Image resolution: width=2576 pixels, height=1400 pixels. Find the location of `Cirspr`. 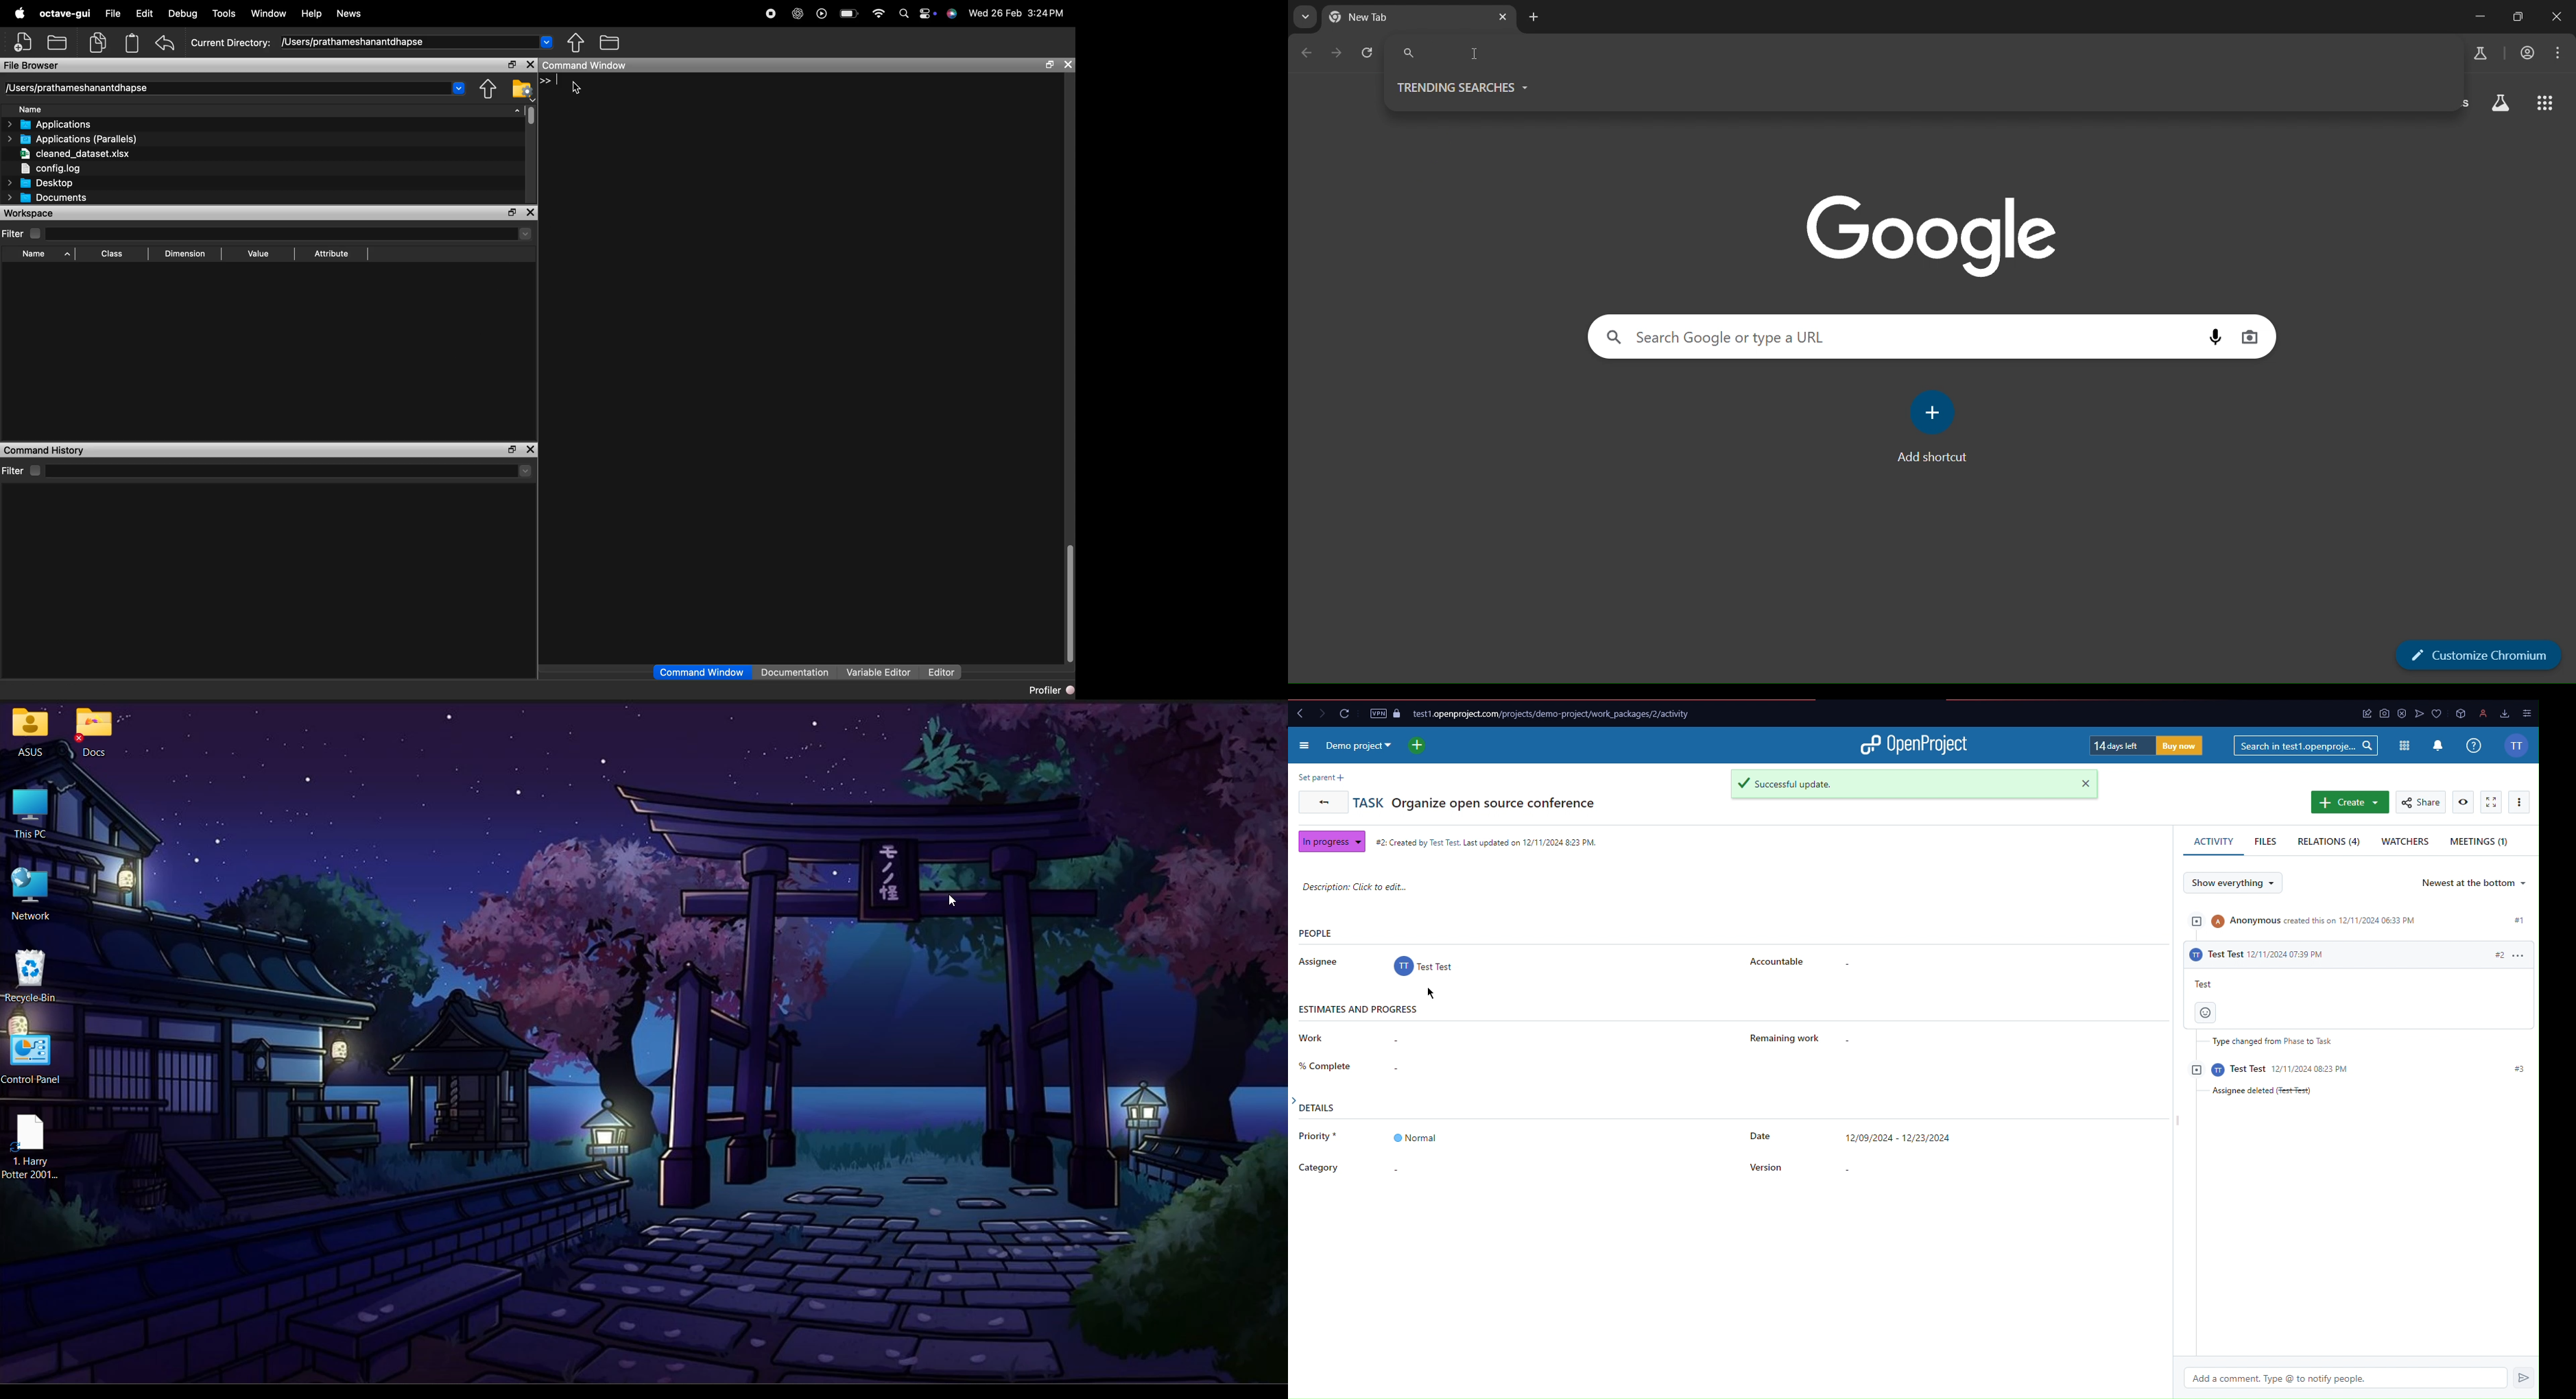

Cirspr is located at coordinates (1432, 991).